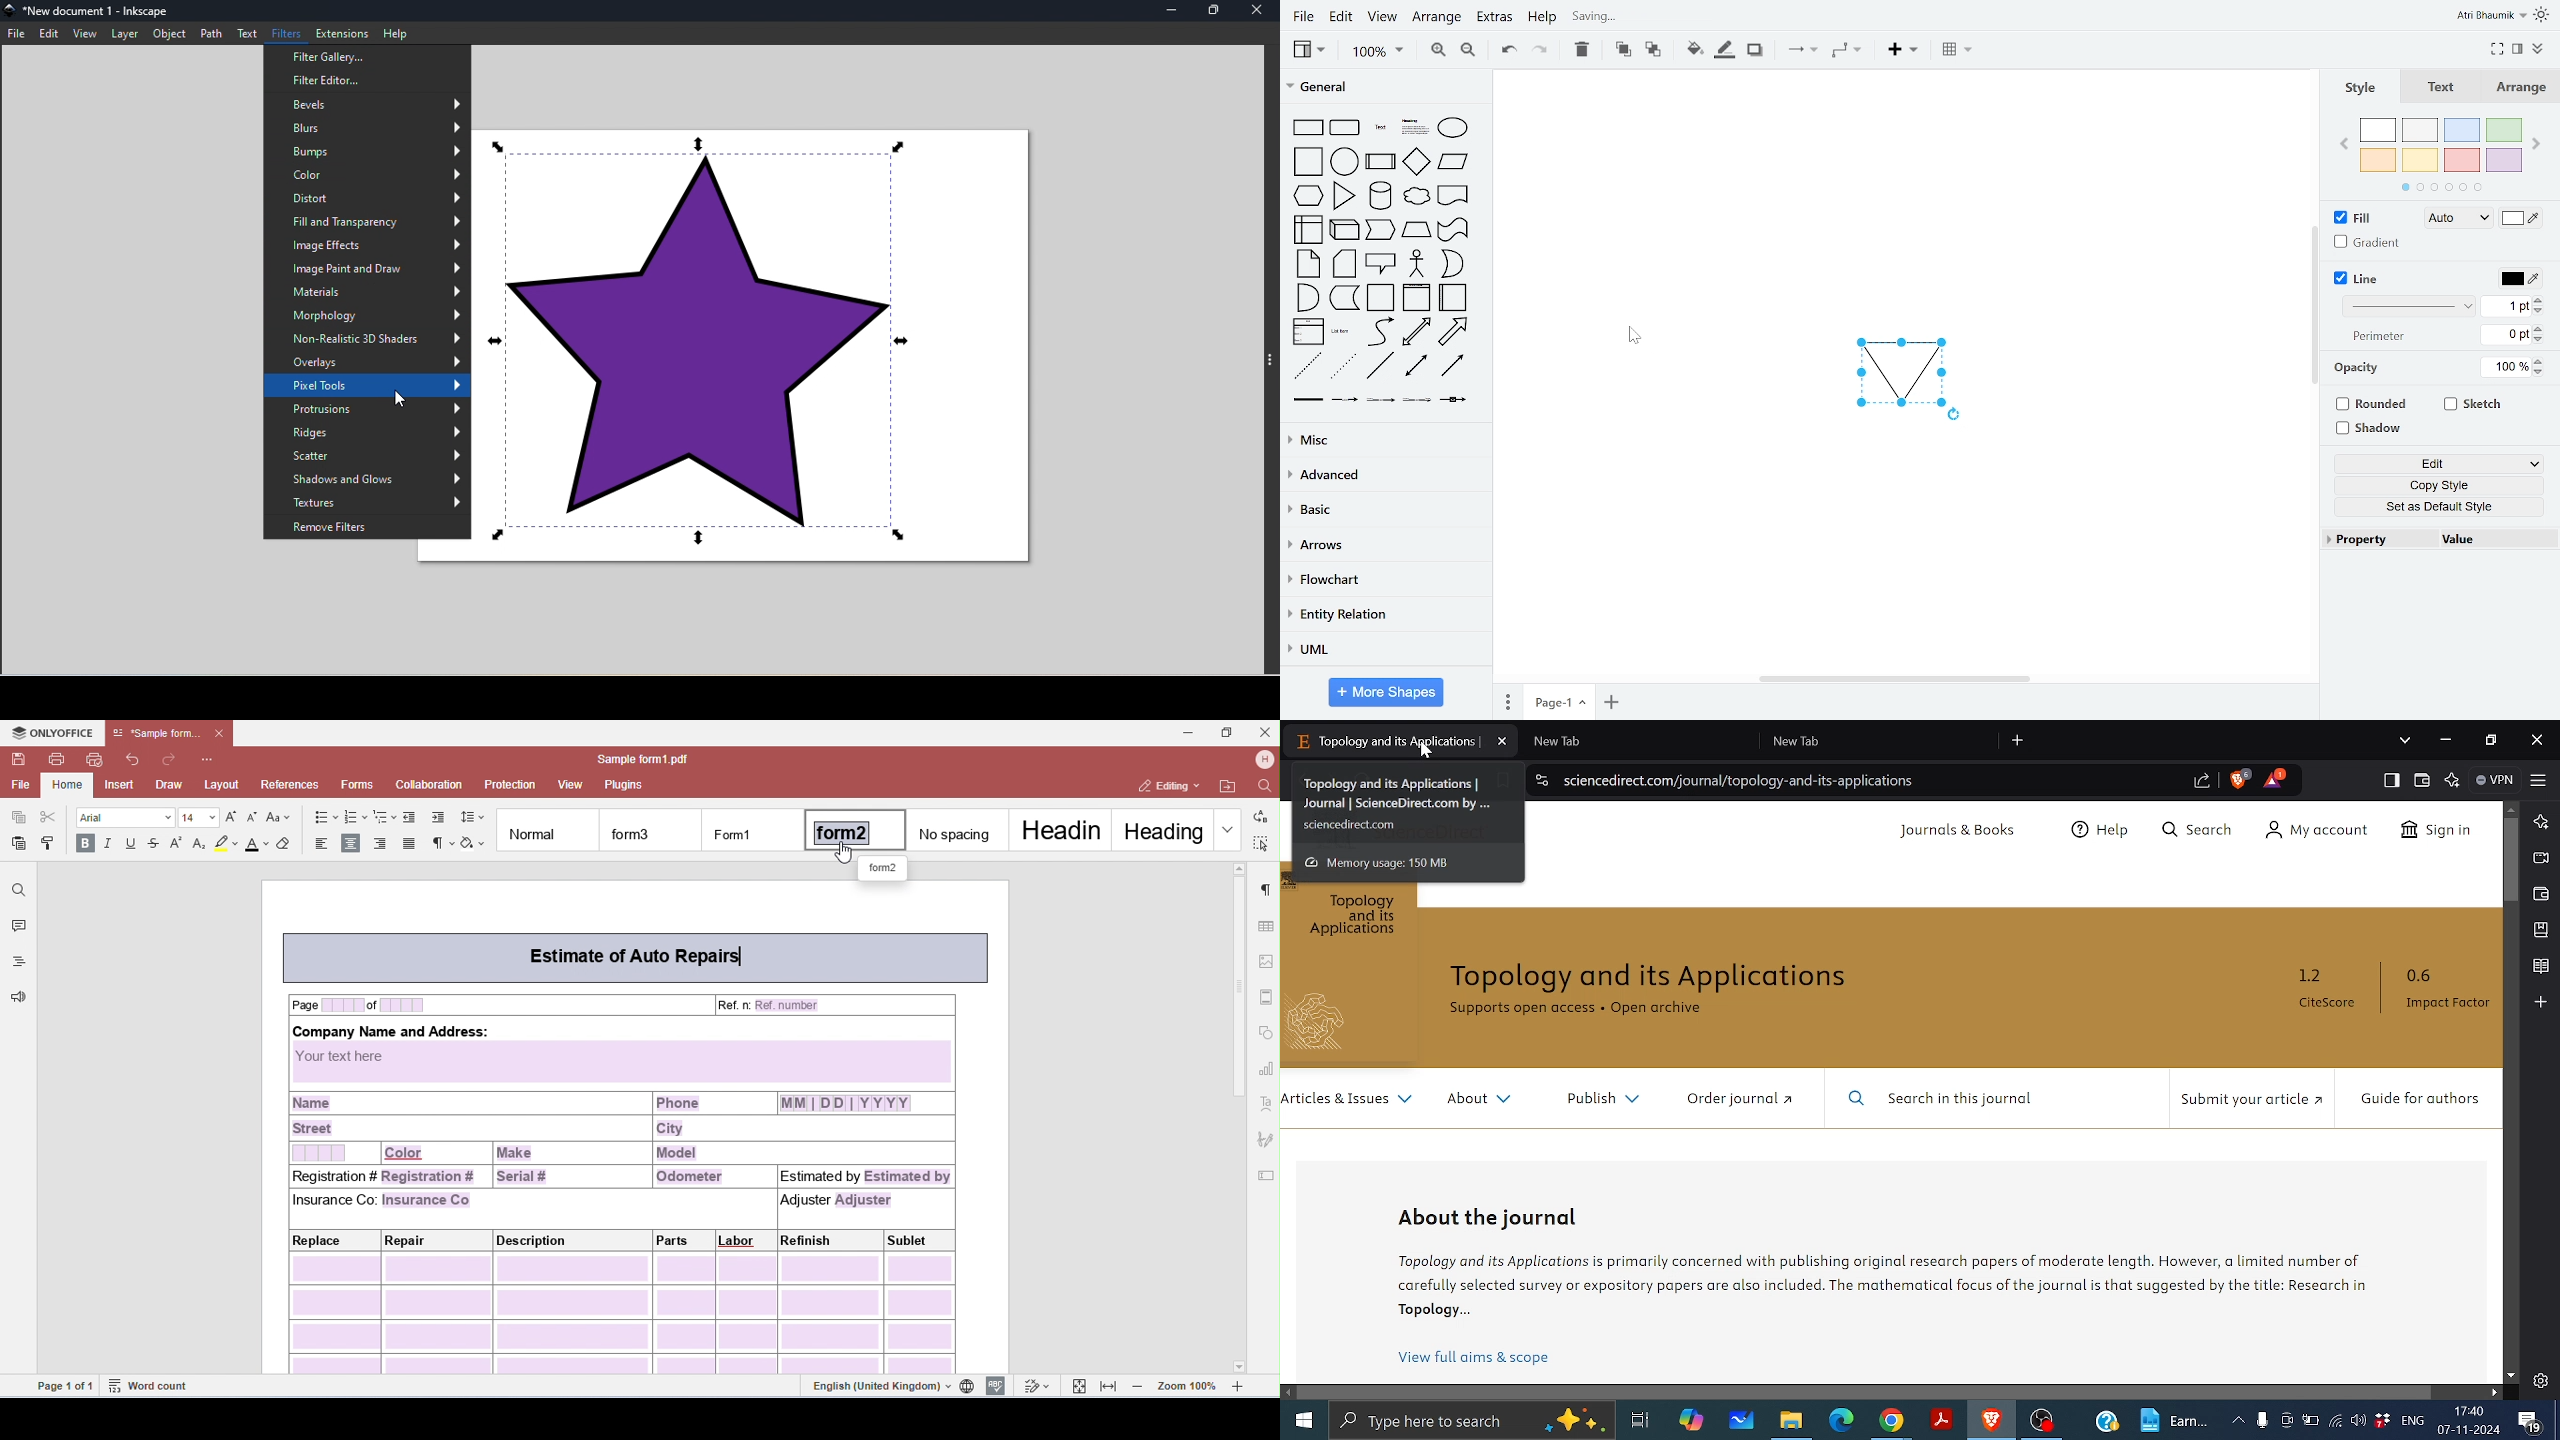 The height and width of the screenshot is (1456, 2576). Describe the element at coordinates (2440, 486) in the screenshot. I see `copy style` at that location.